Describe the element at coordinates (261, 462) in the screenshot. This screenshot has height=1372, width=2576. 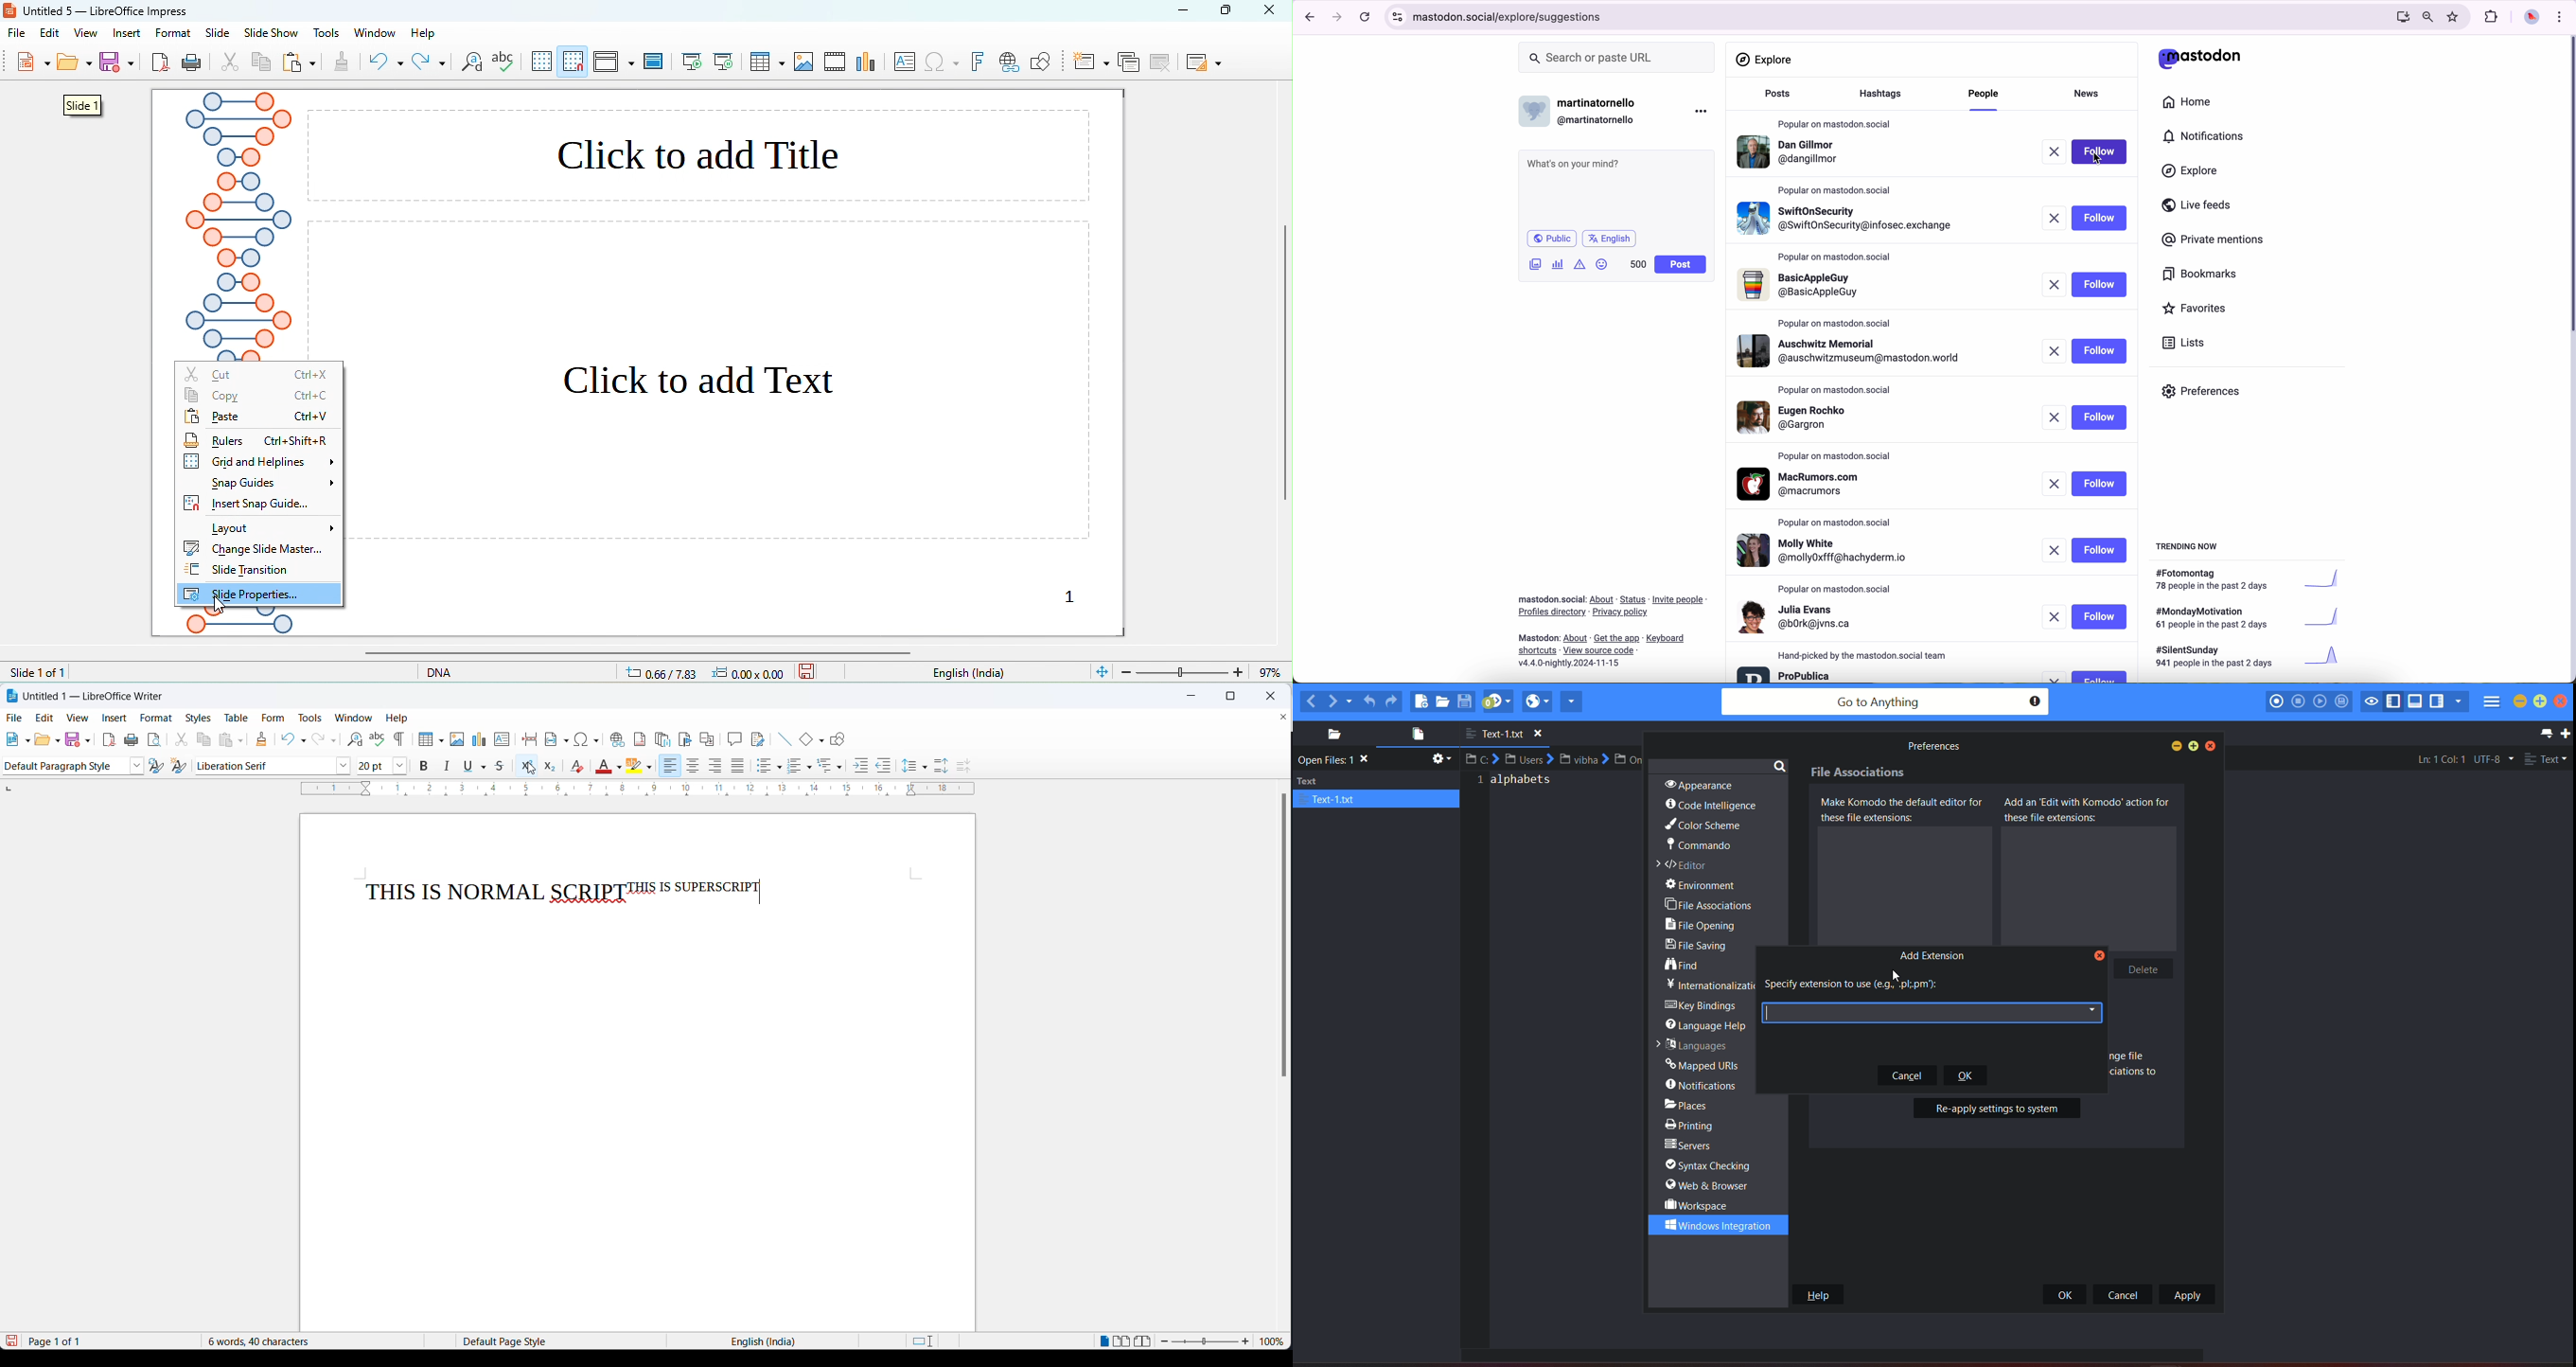
I see `grid and helplines` at that location.